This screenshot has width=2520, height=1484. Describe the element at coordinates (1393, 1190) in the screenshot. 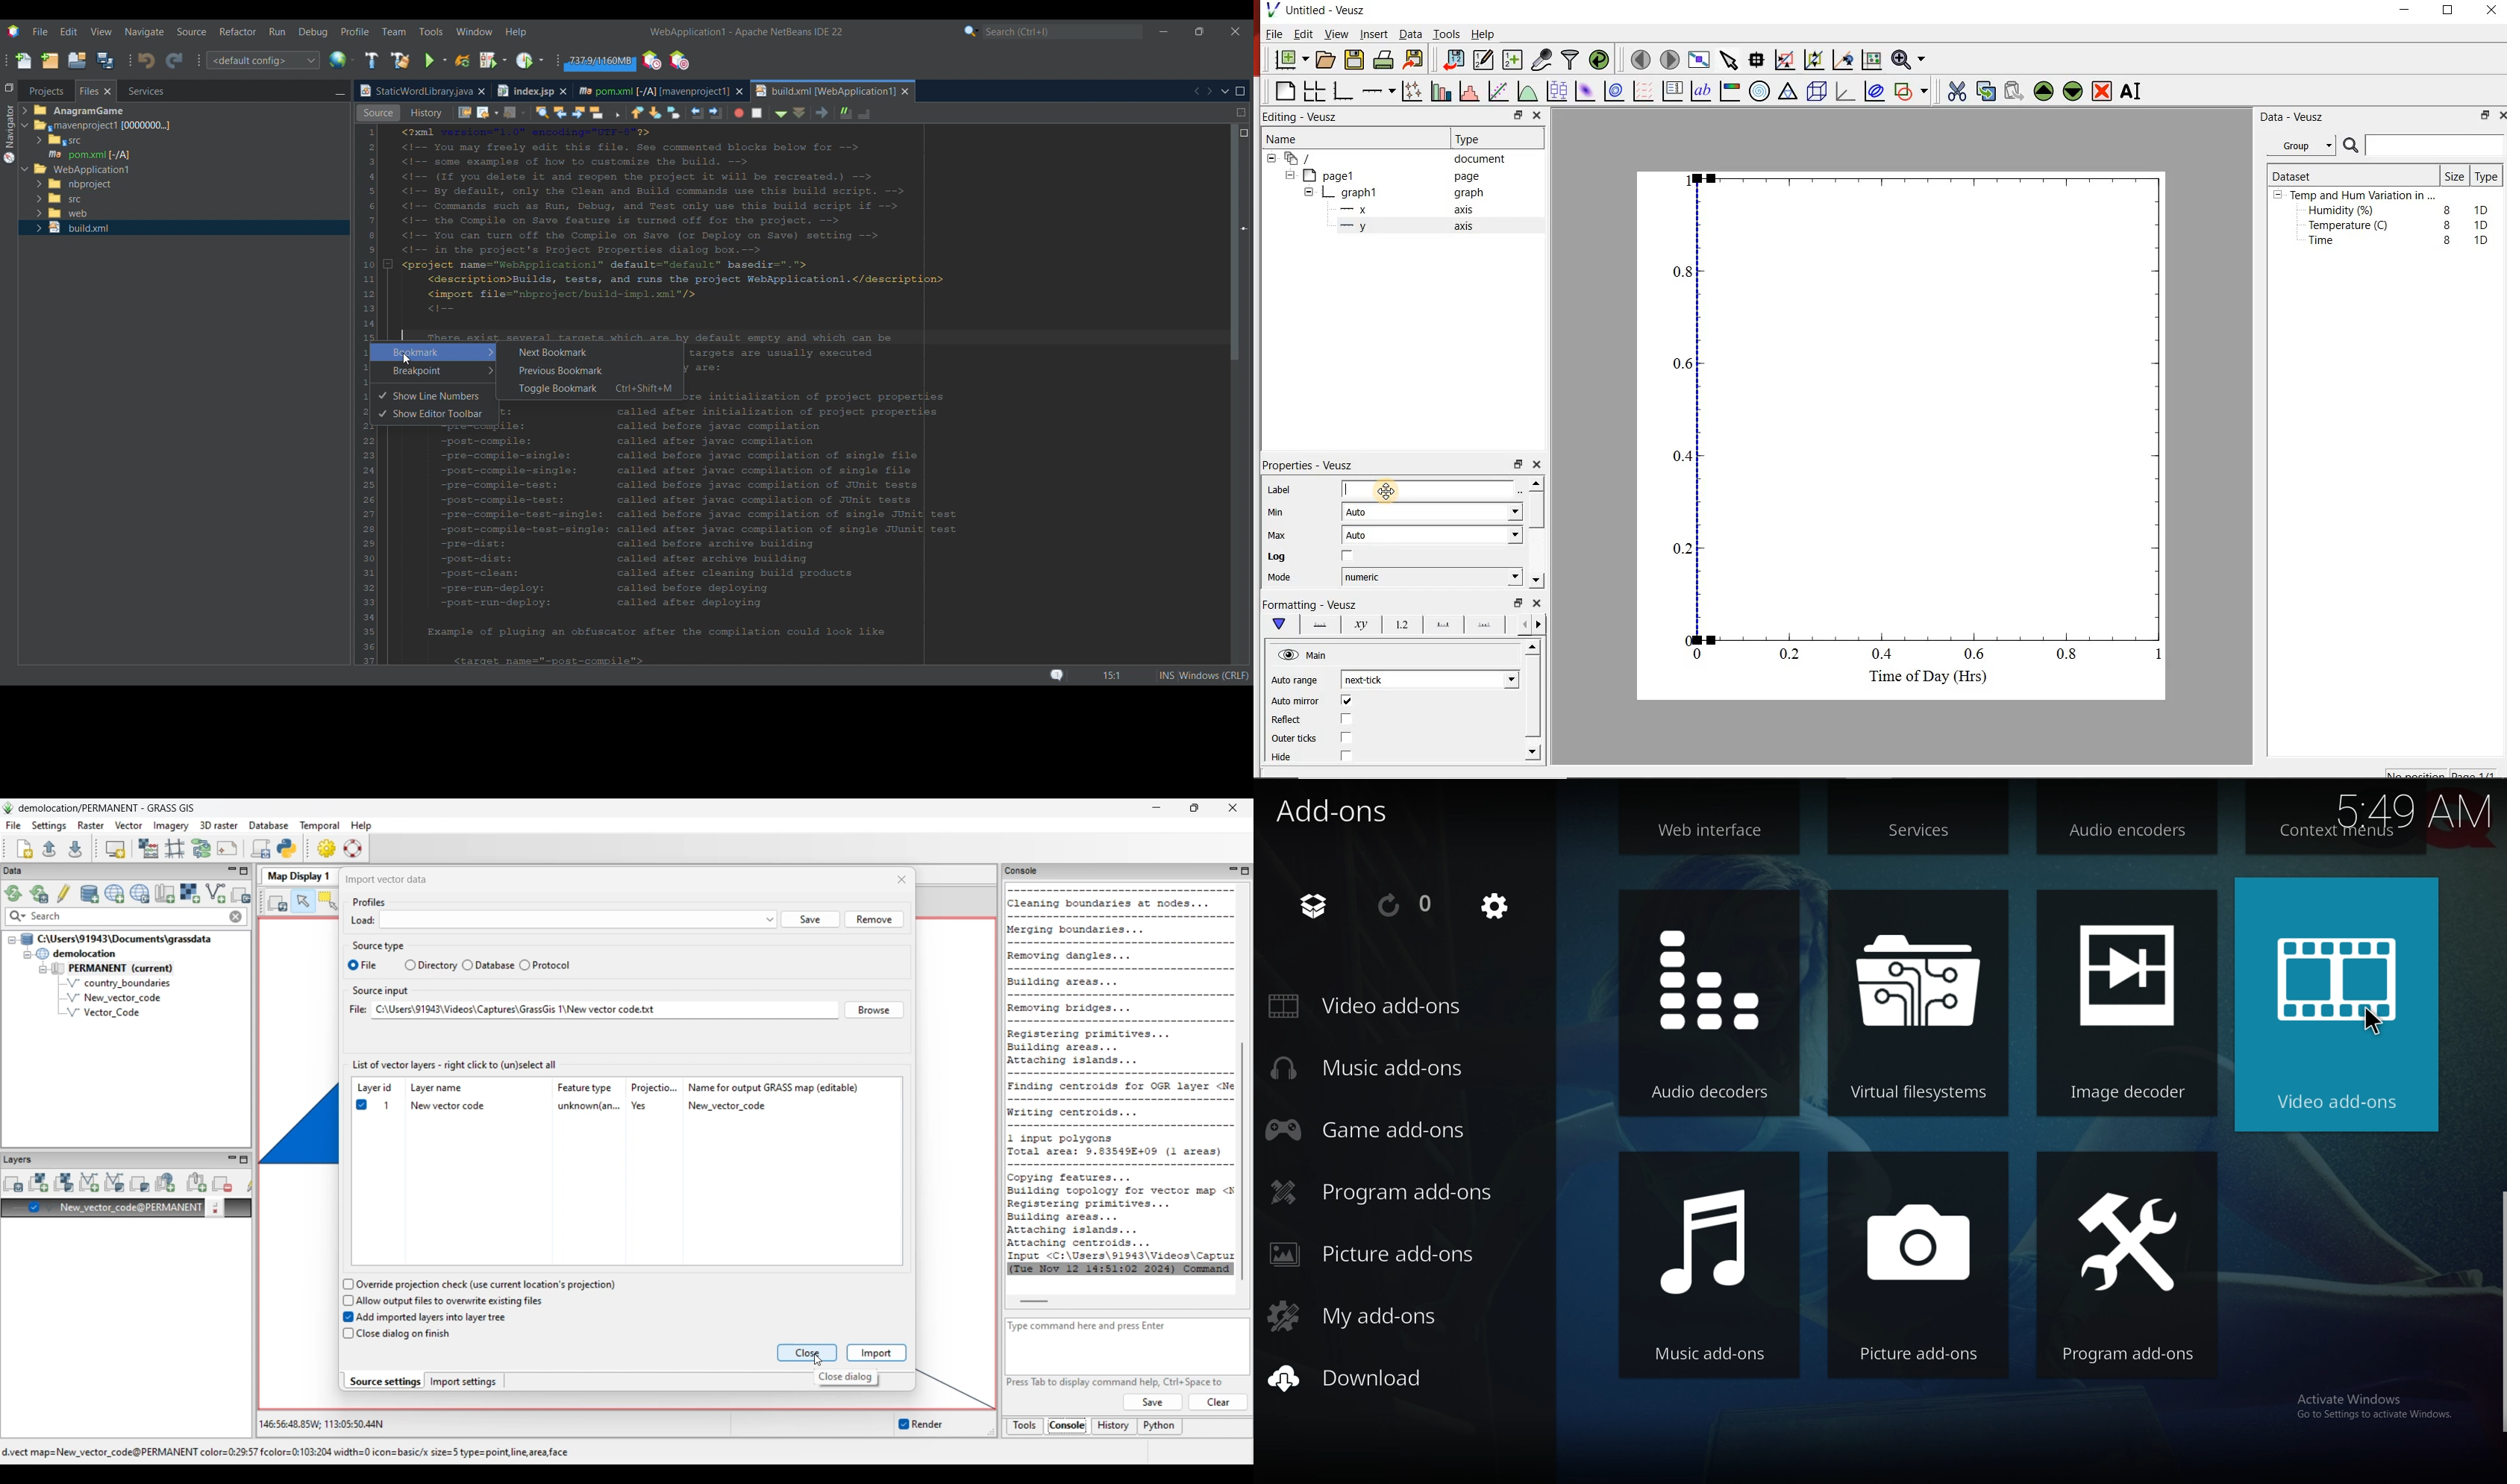

I see `program add ons` at that location.